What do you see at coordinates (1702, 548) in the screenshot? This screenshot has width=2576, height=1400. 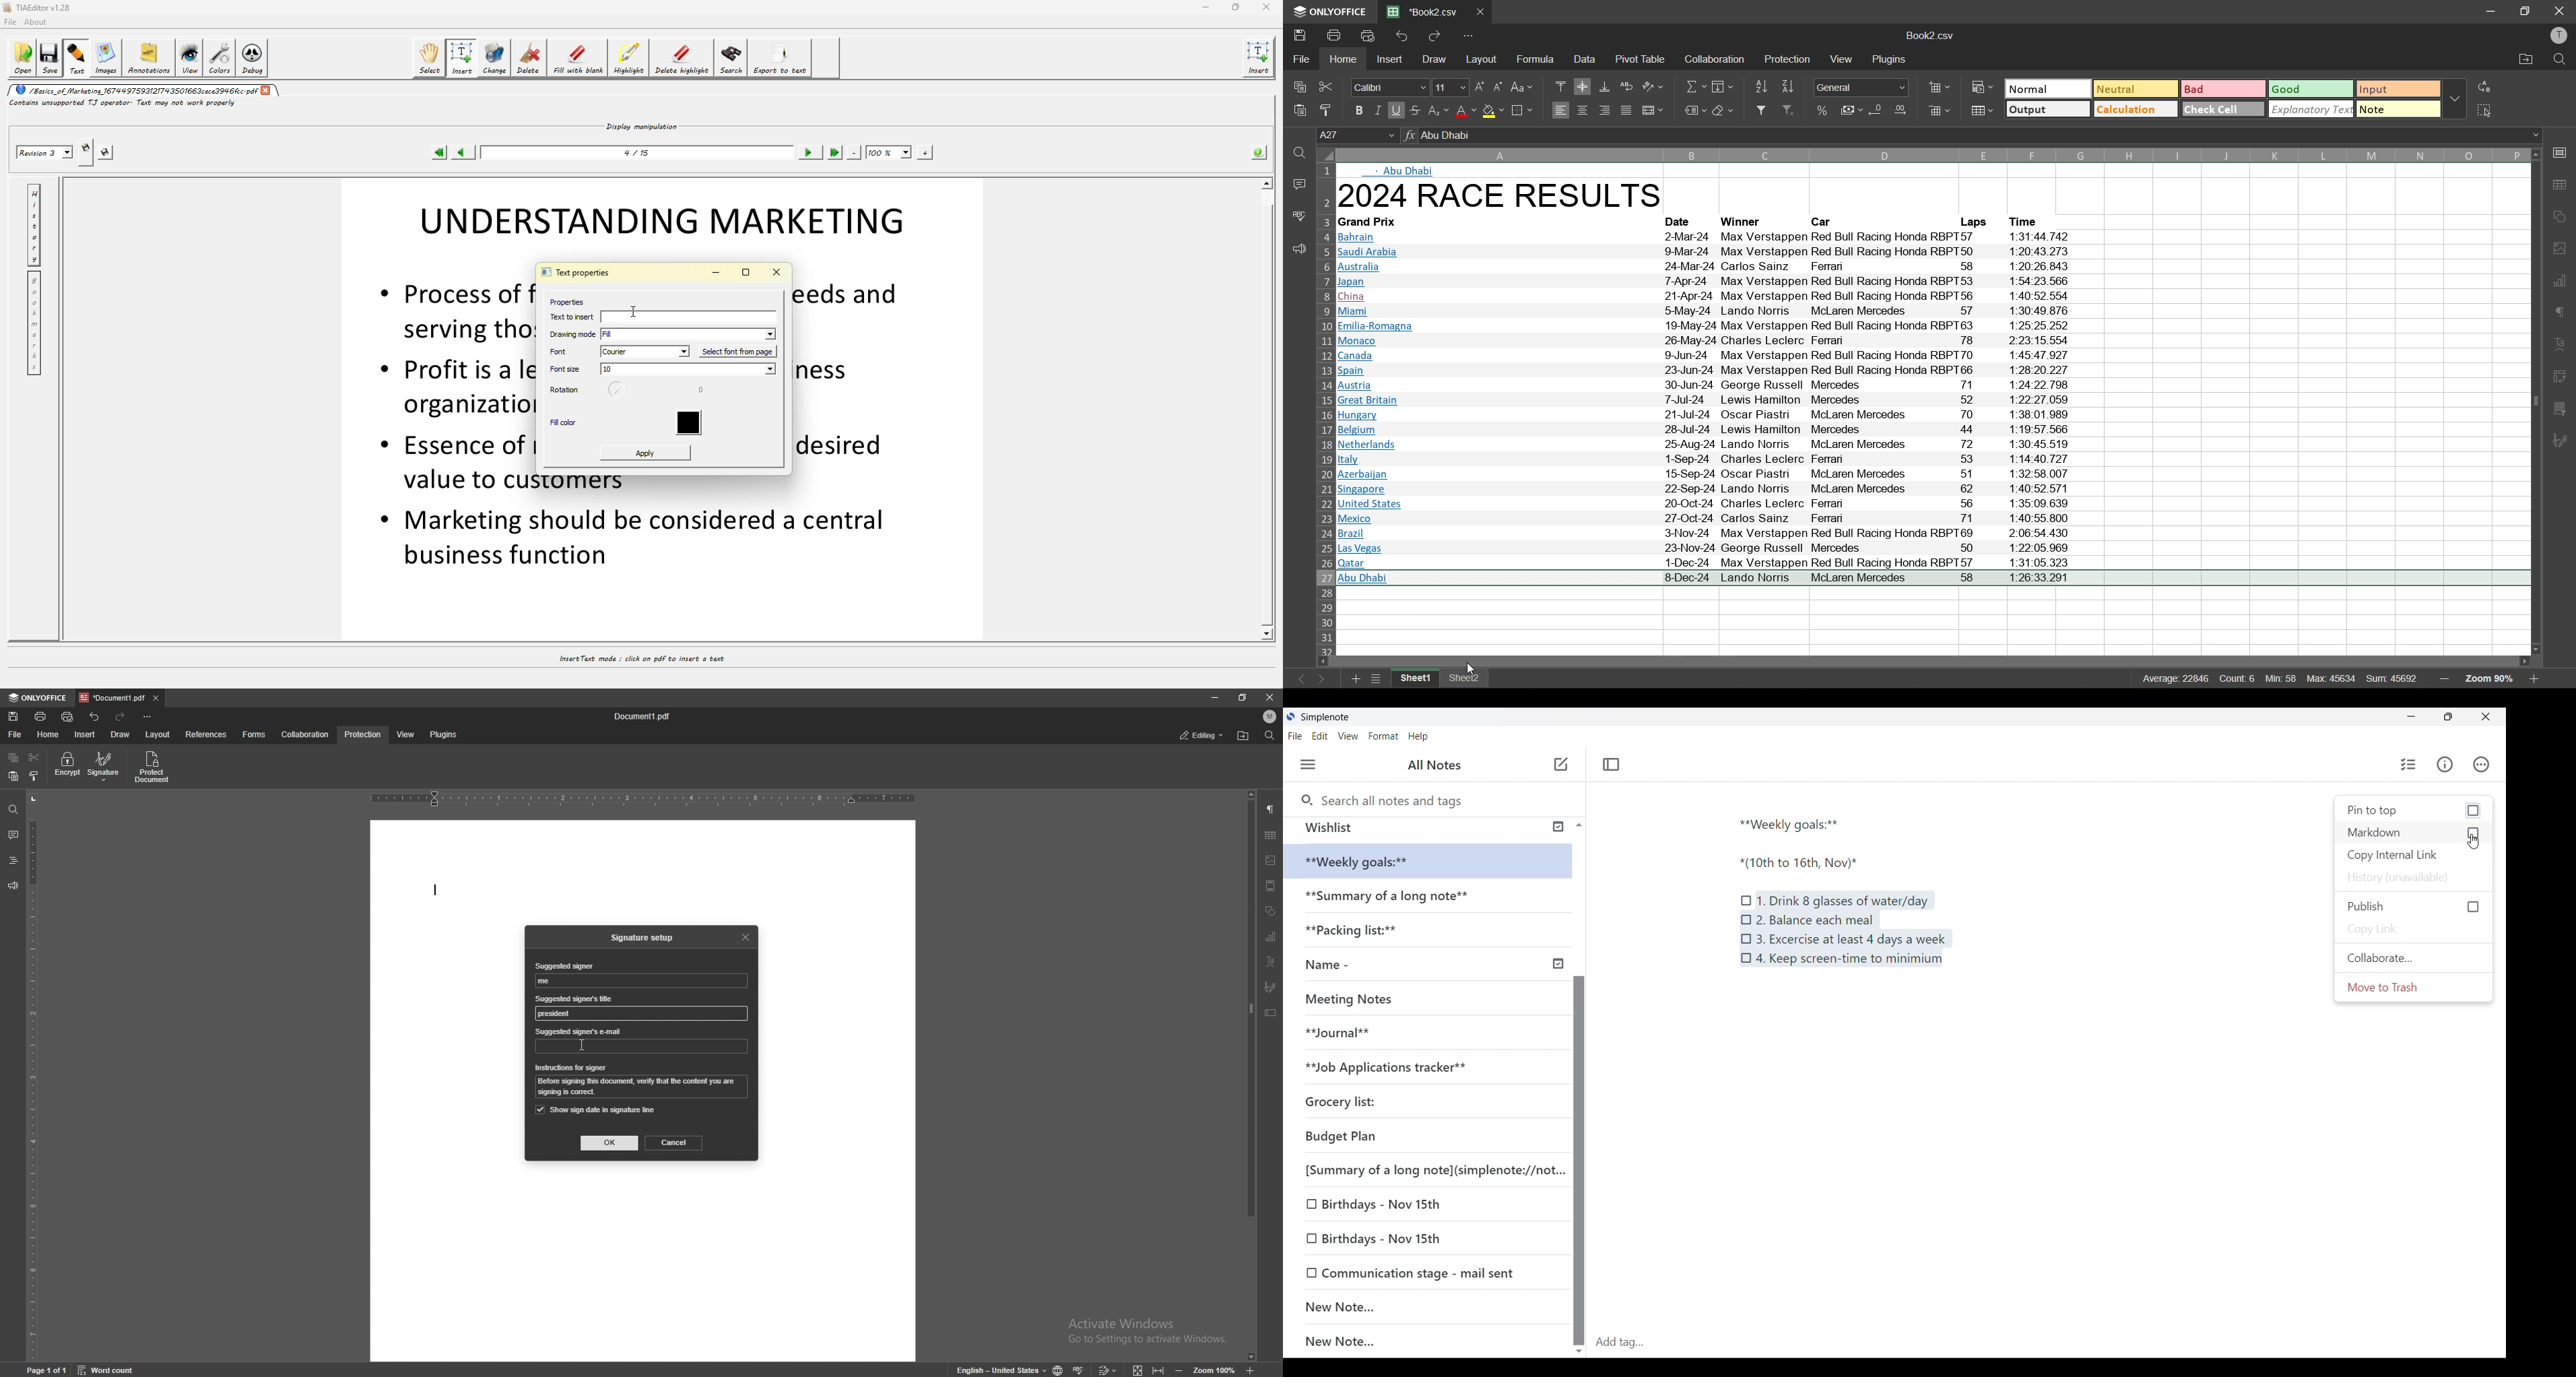 I see `text info` at bounding box center [1702, 548].